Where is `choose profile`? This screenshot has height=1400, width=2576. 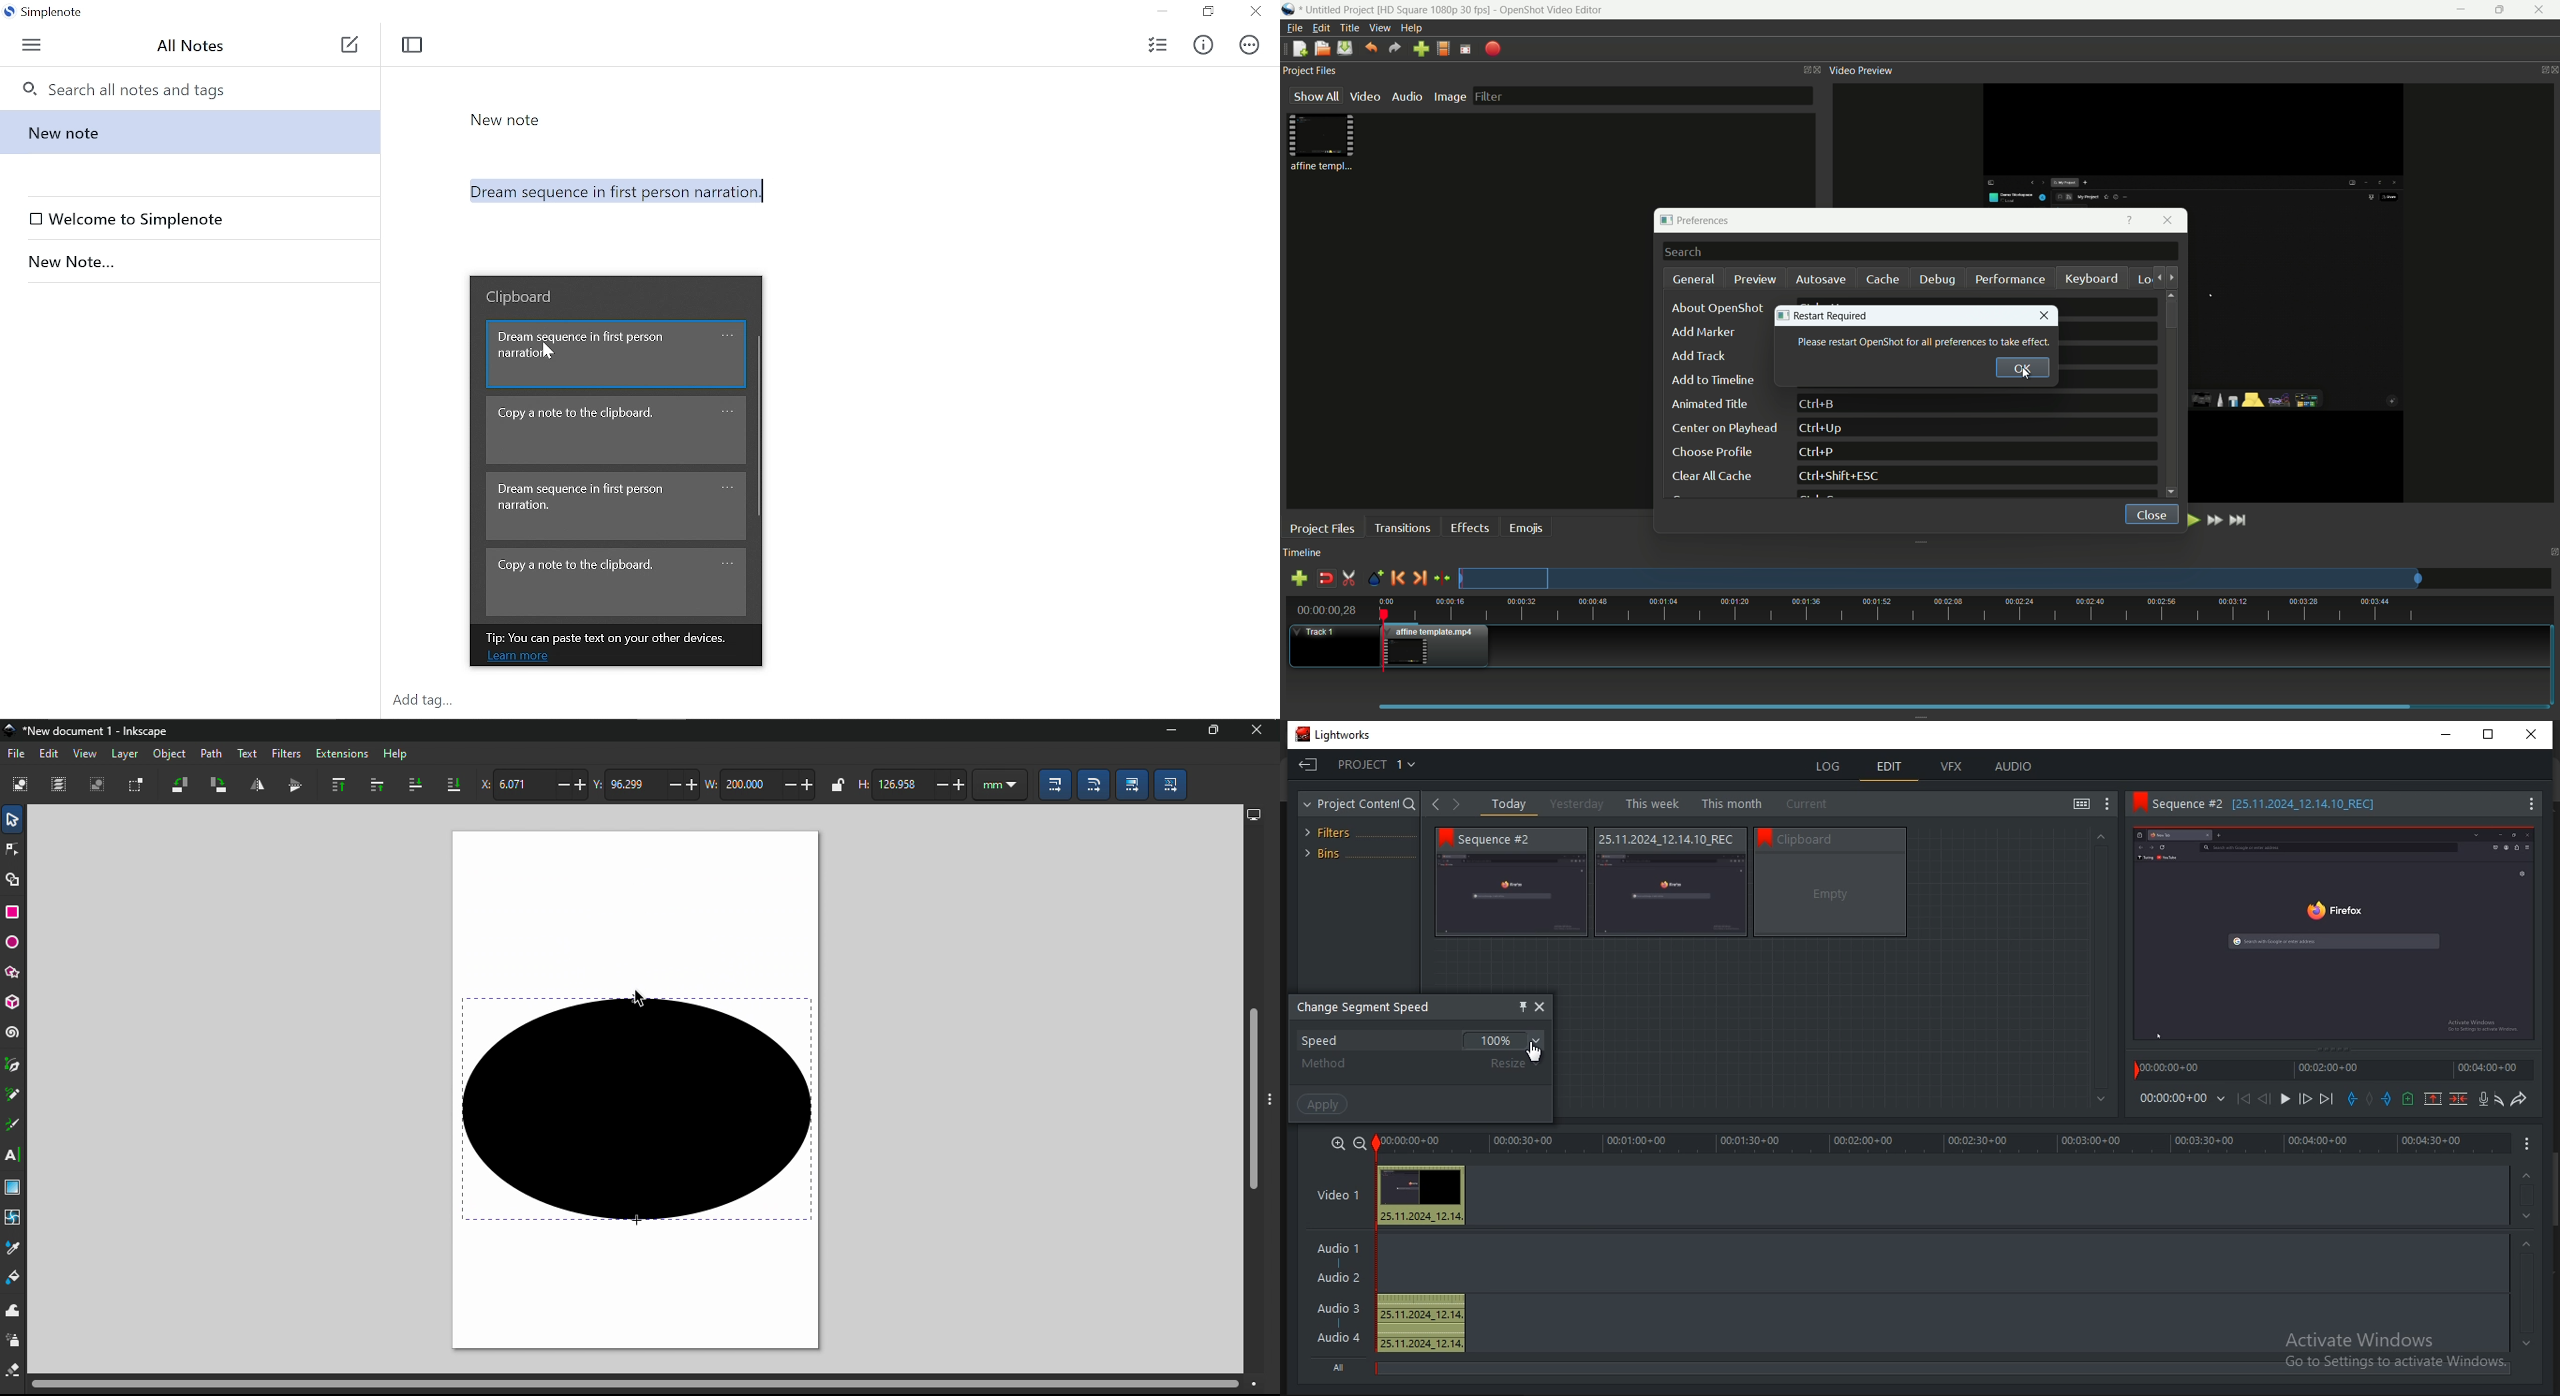
choose profile is located at coordinates (1711, 452).